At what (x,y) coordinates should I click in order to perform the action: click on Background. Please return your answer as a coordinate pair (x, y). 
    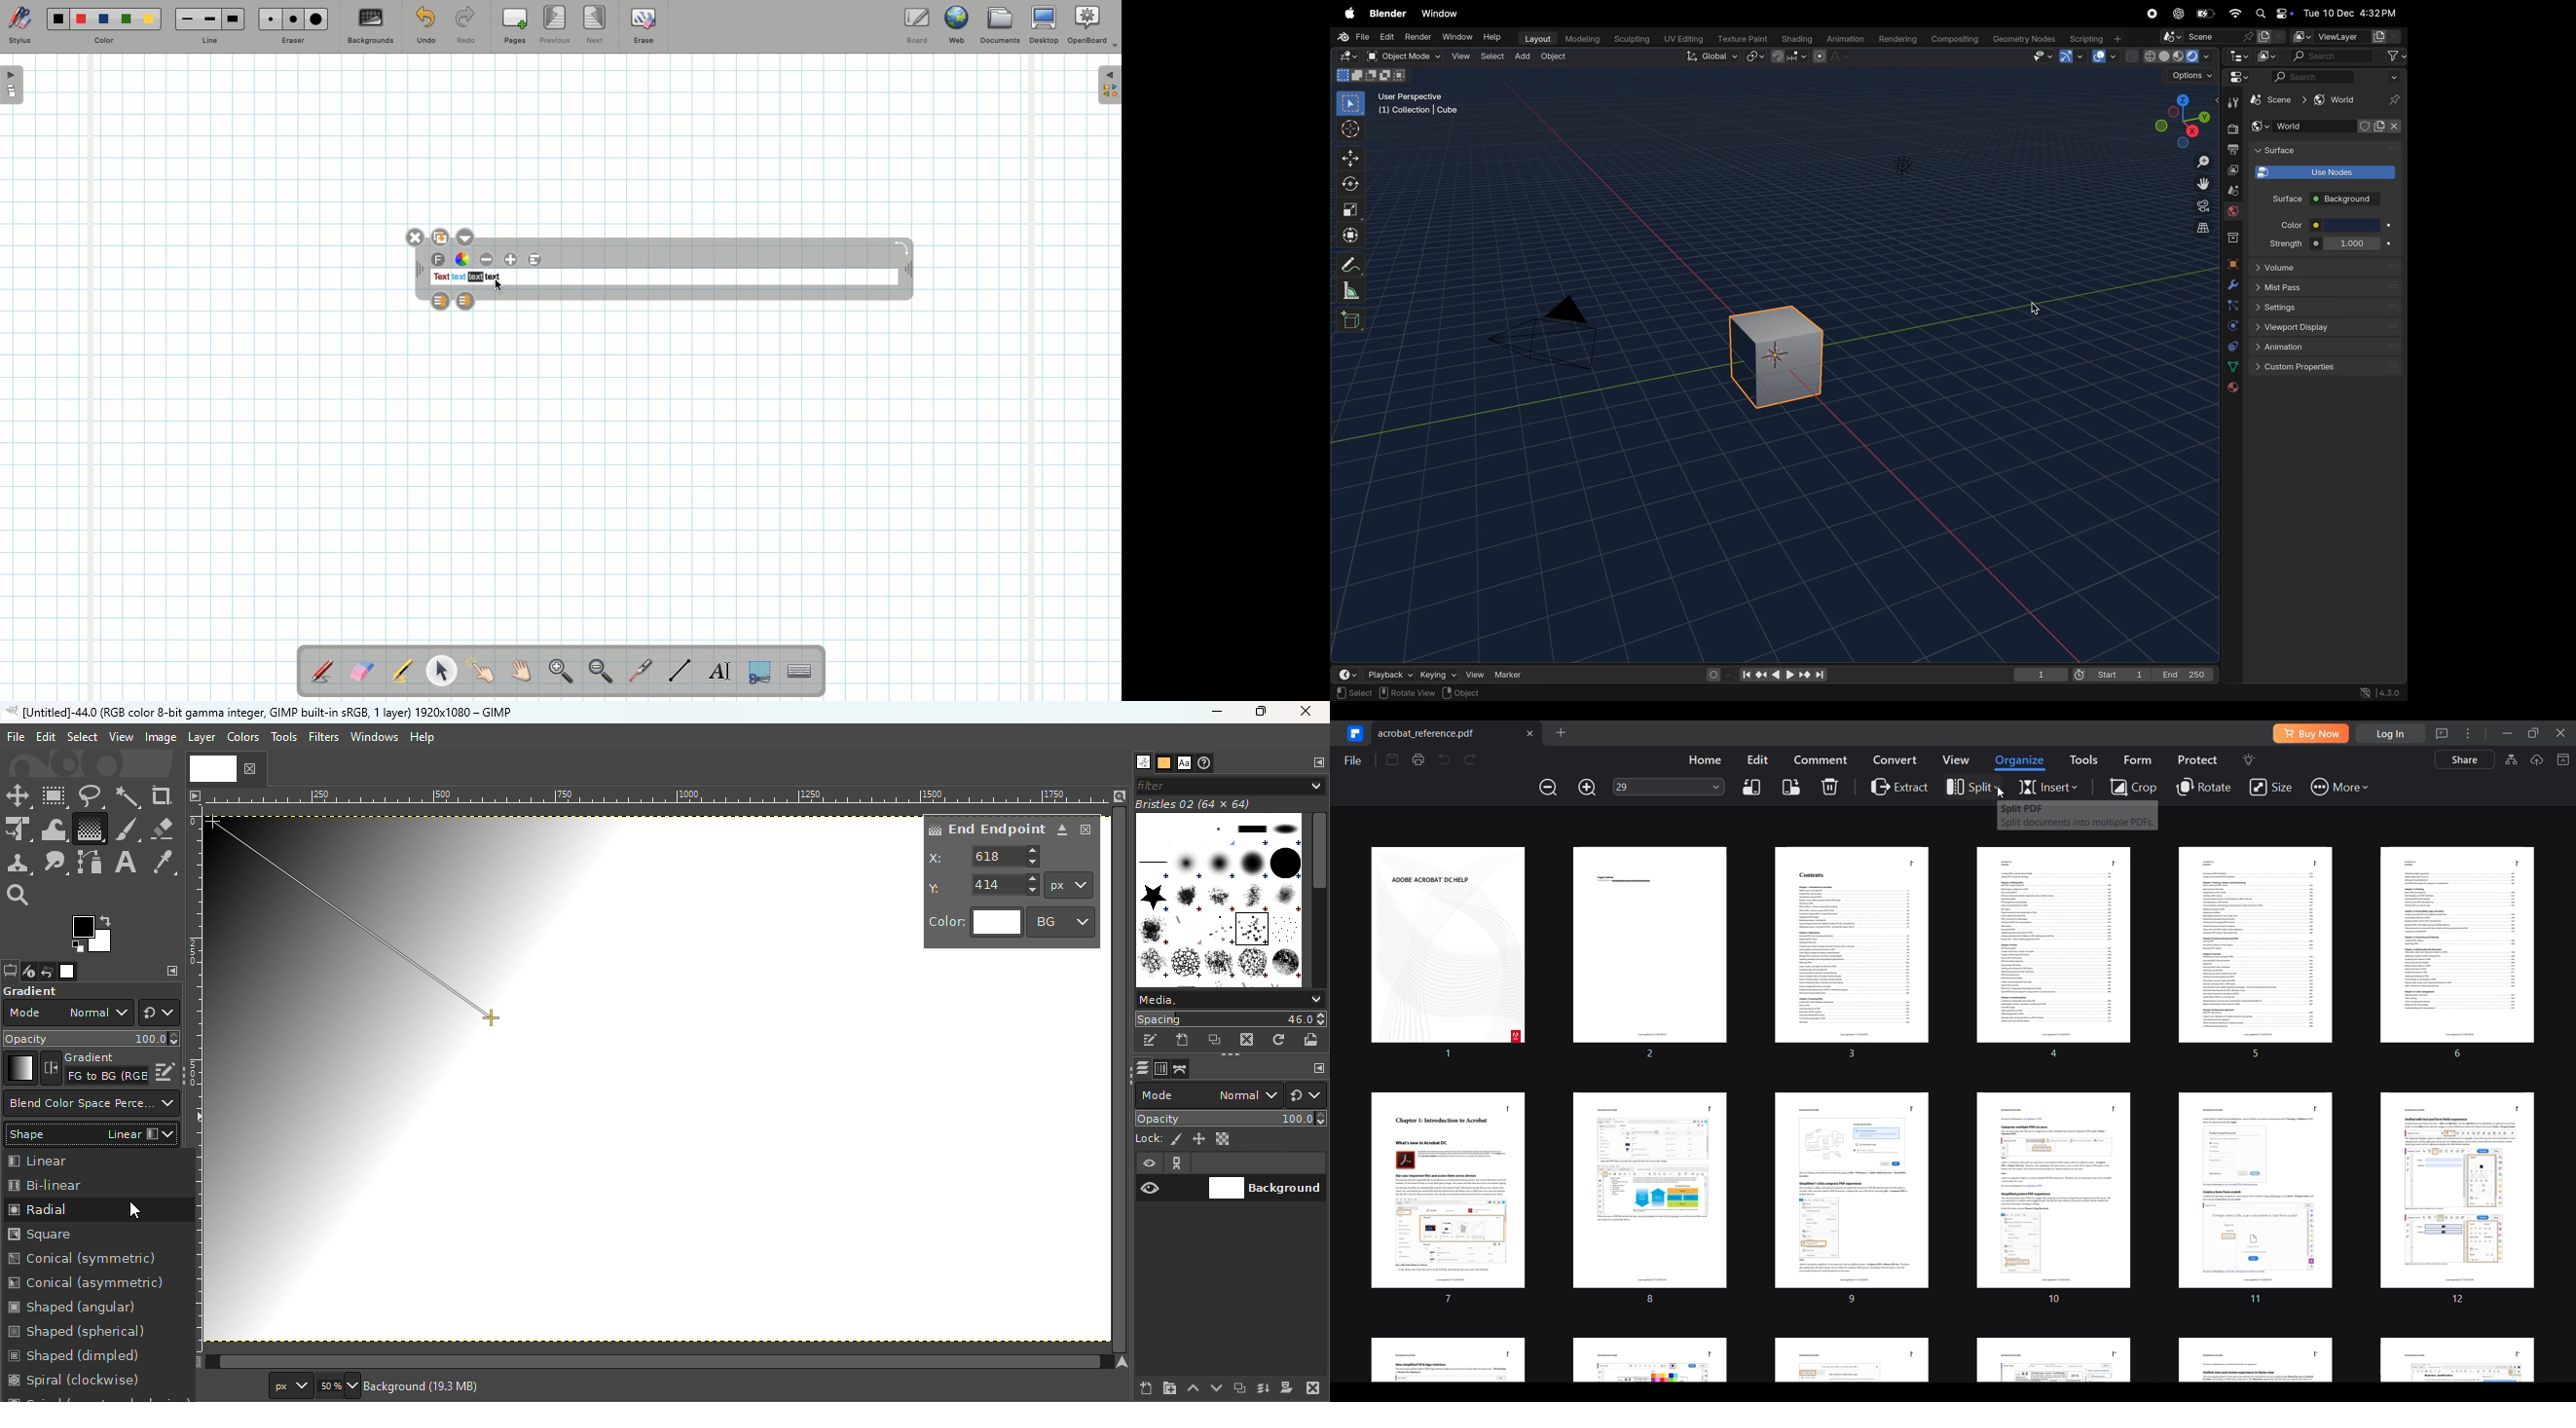
    Looking at the image, I should click on (1266, 1186).